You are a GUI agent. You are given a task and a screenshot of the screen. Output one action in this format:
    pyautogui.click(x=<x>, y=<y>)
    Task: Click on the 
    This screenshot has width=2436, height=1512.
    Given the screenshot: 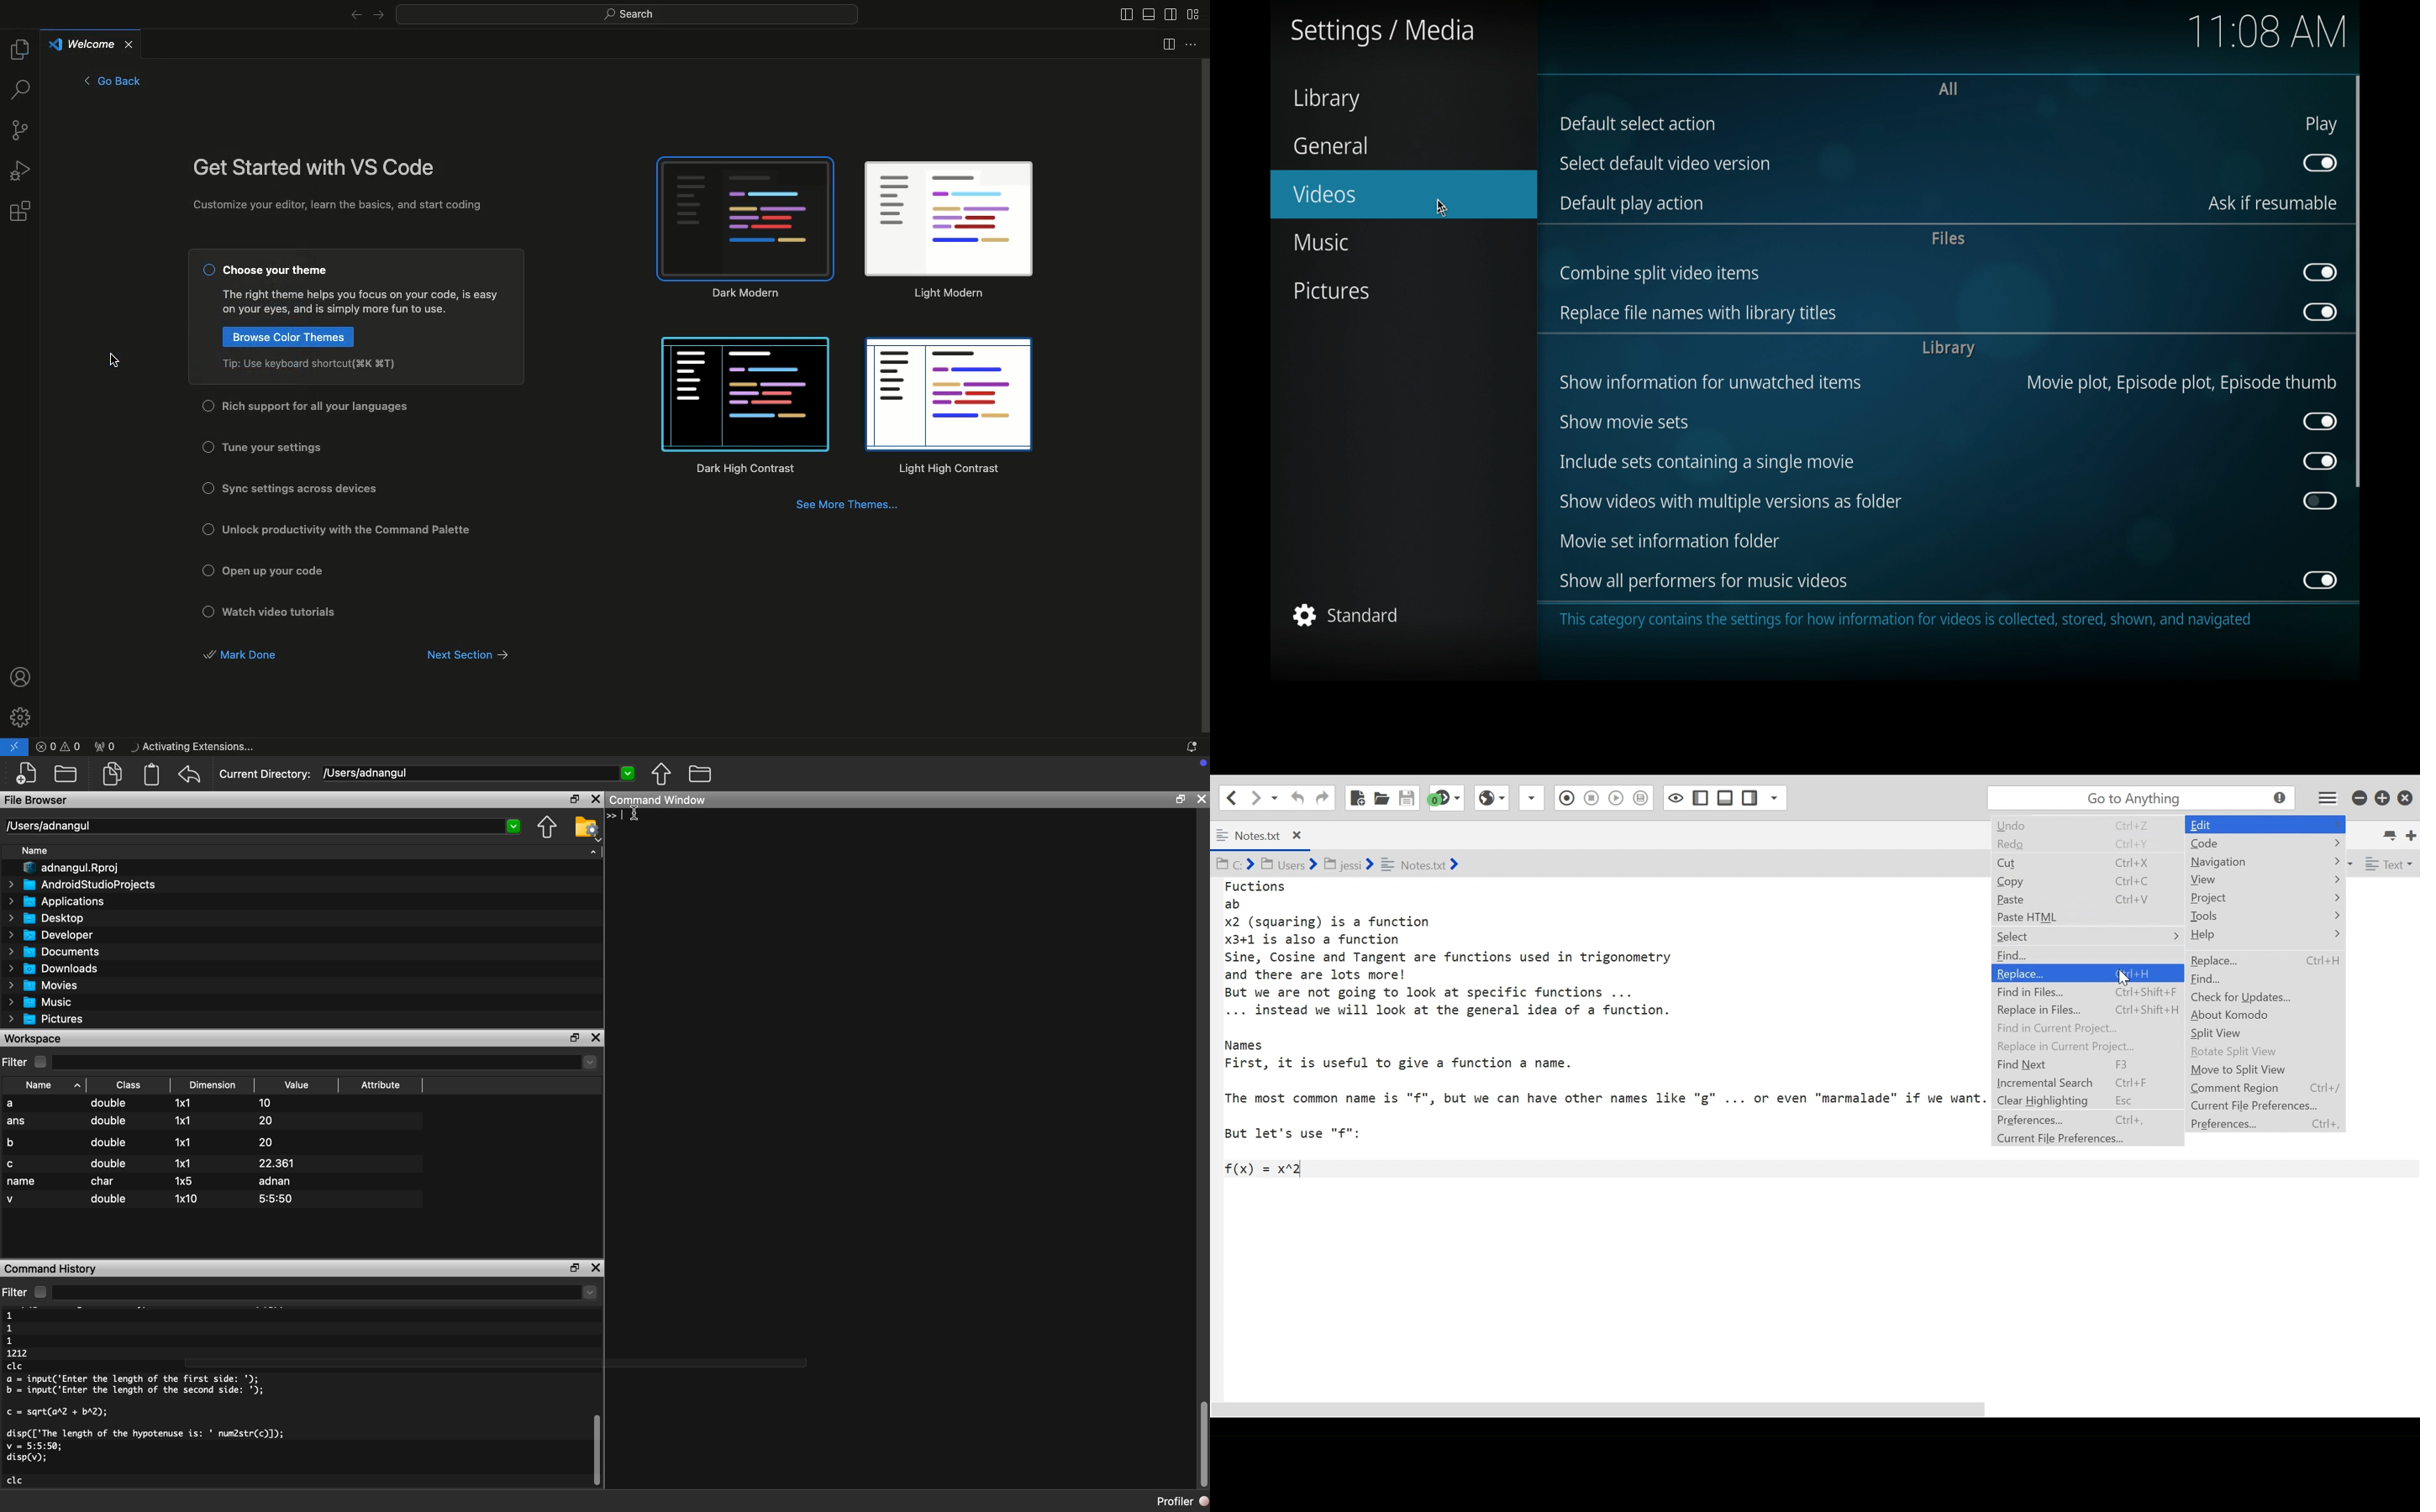 What is the action you would take?
    pyautogui.click(x=1322, y=798)
    